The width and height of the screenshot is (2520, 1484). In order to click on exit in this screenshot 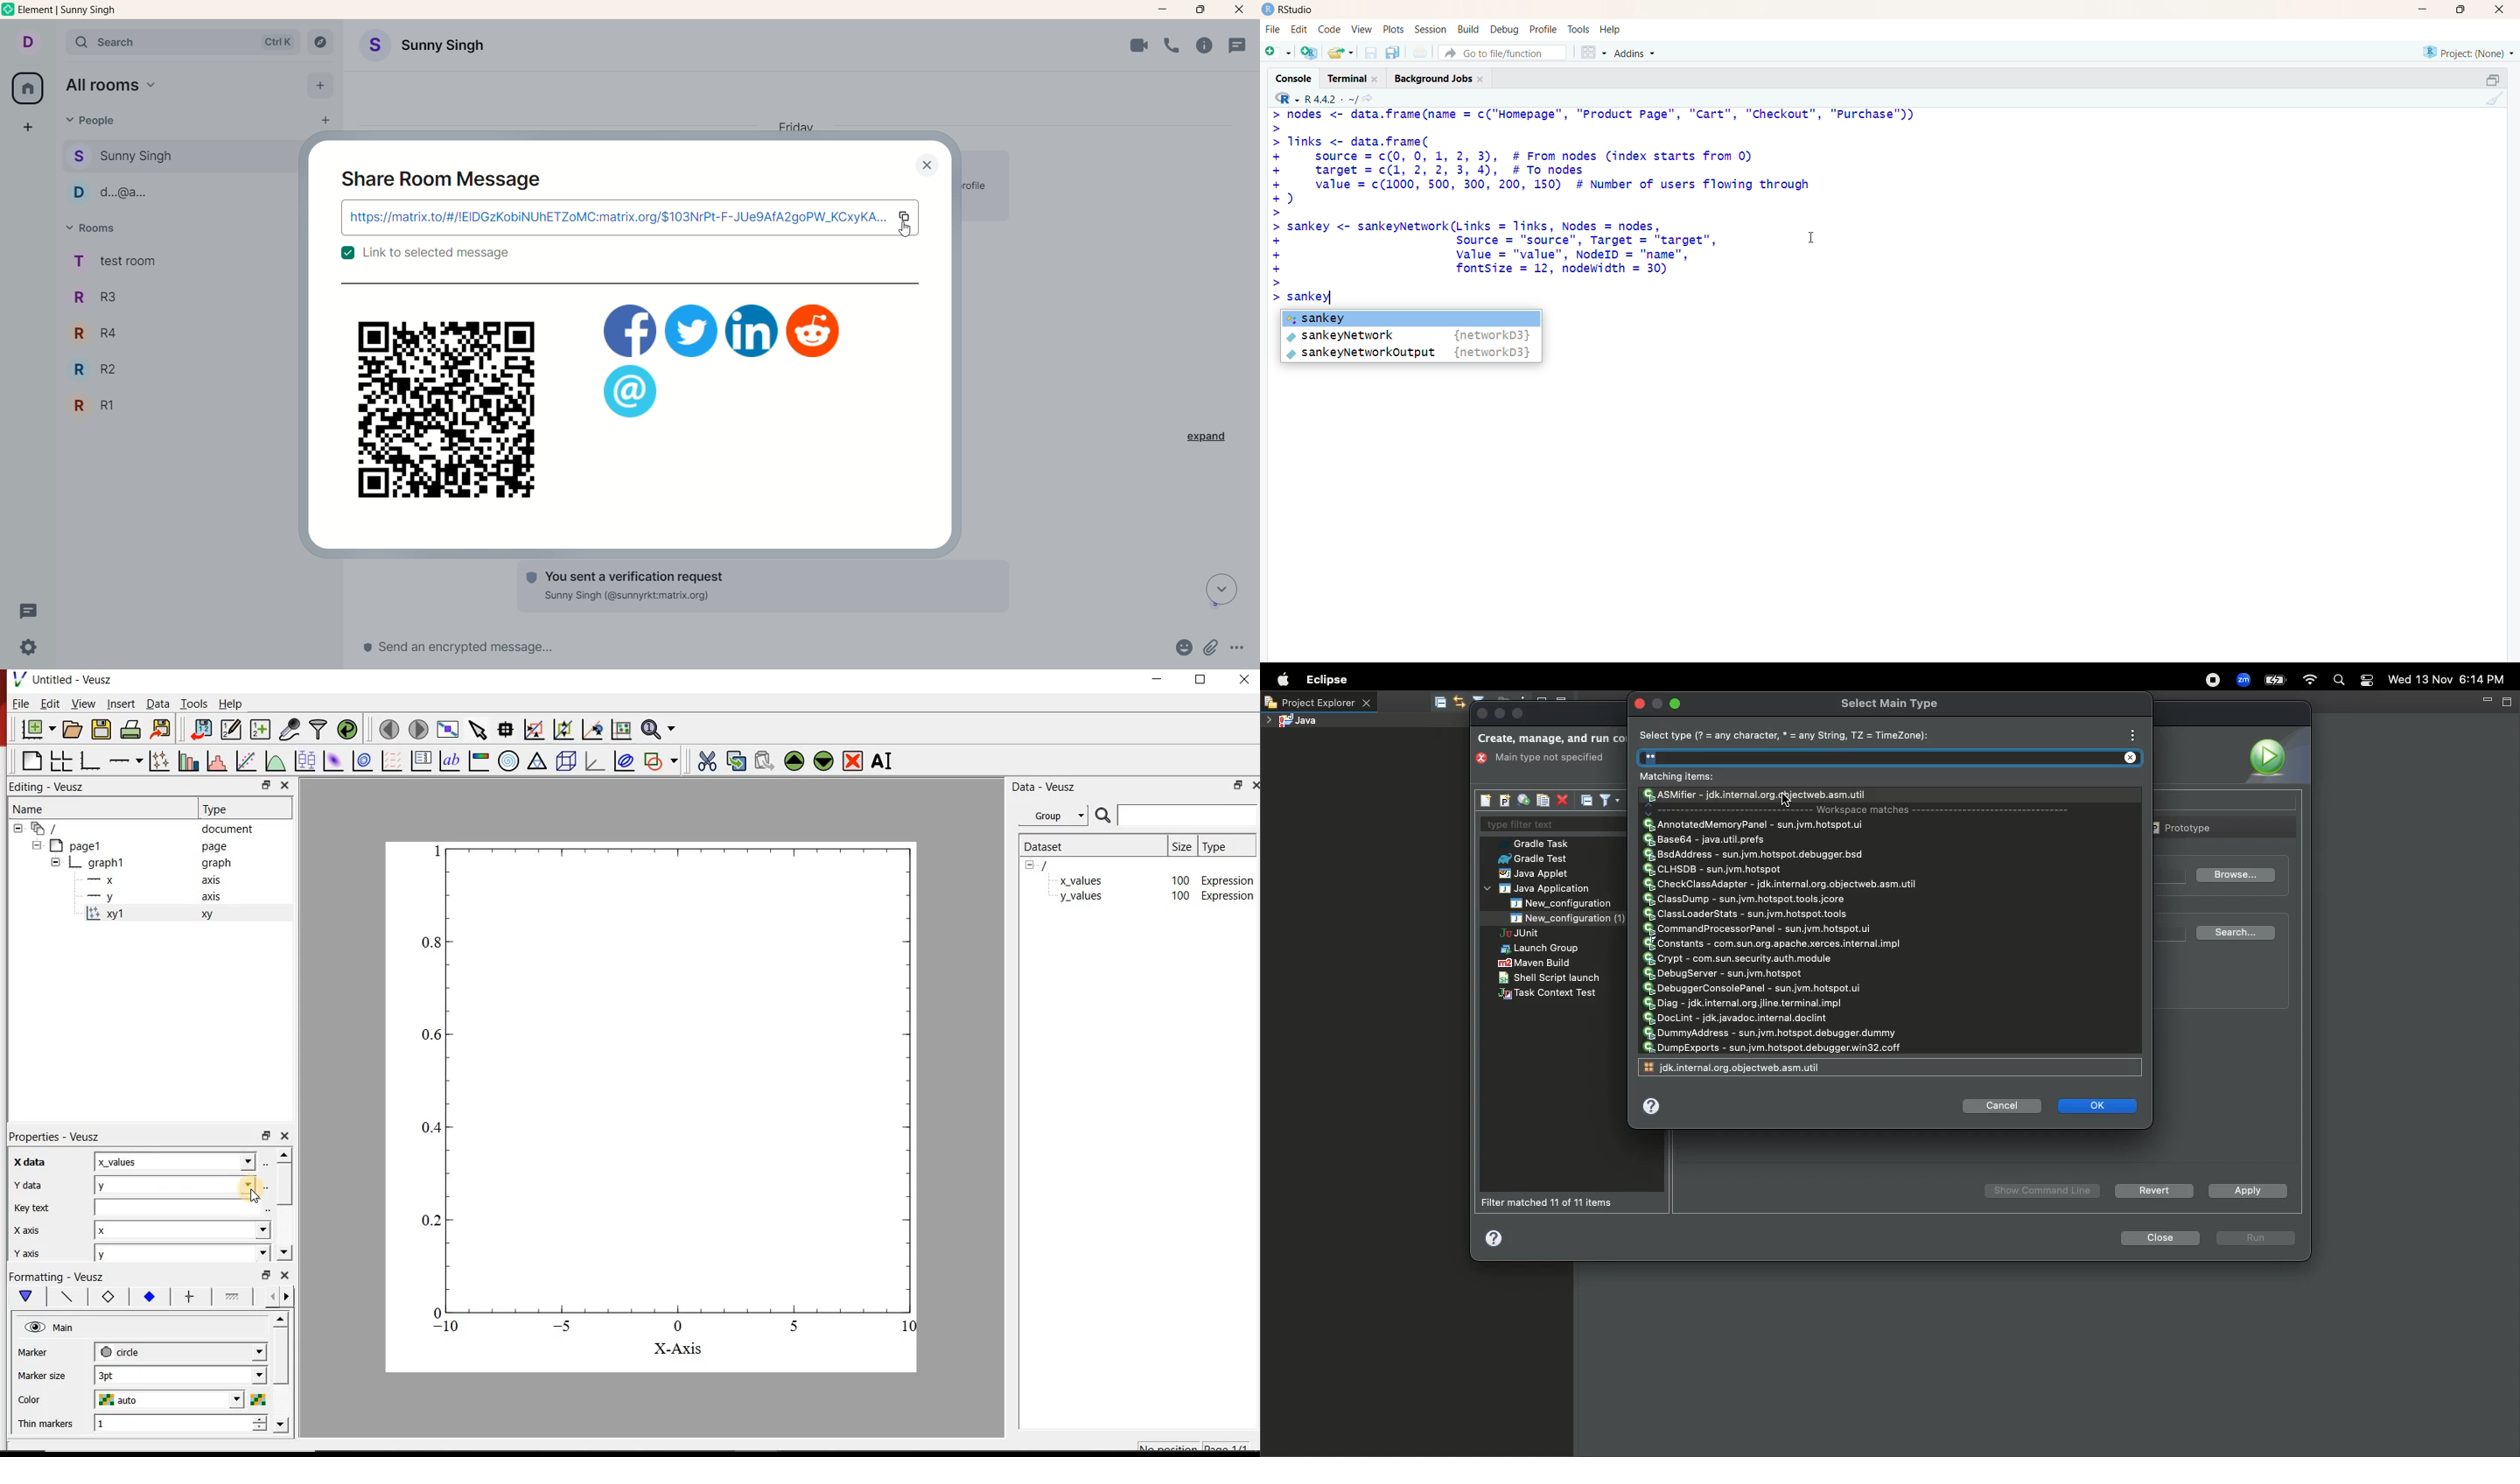, I will do `click(2498, 11)`.